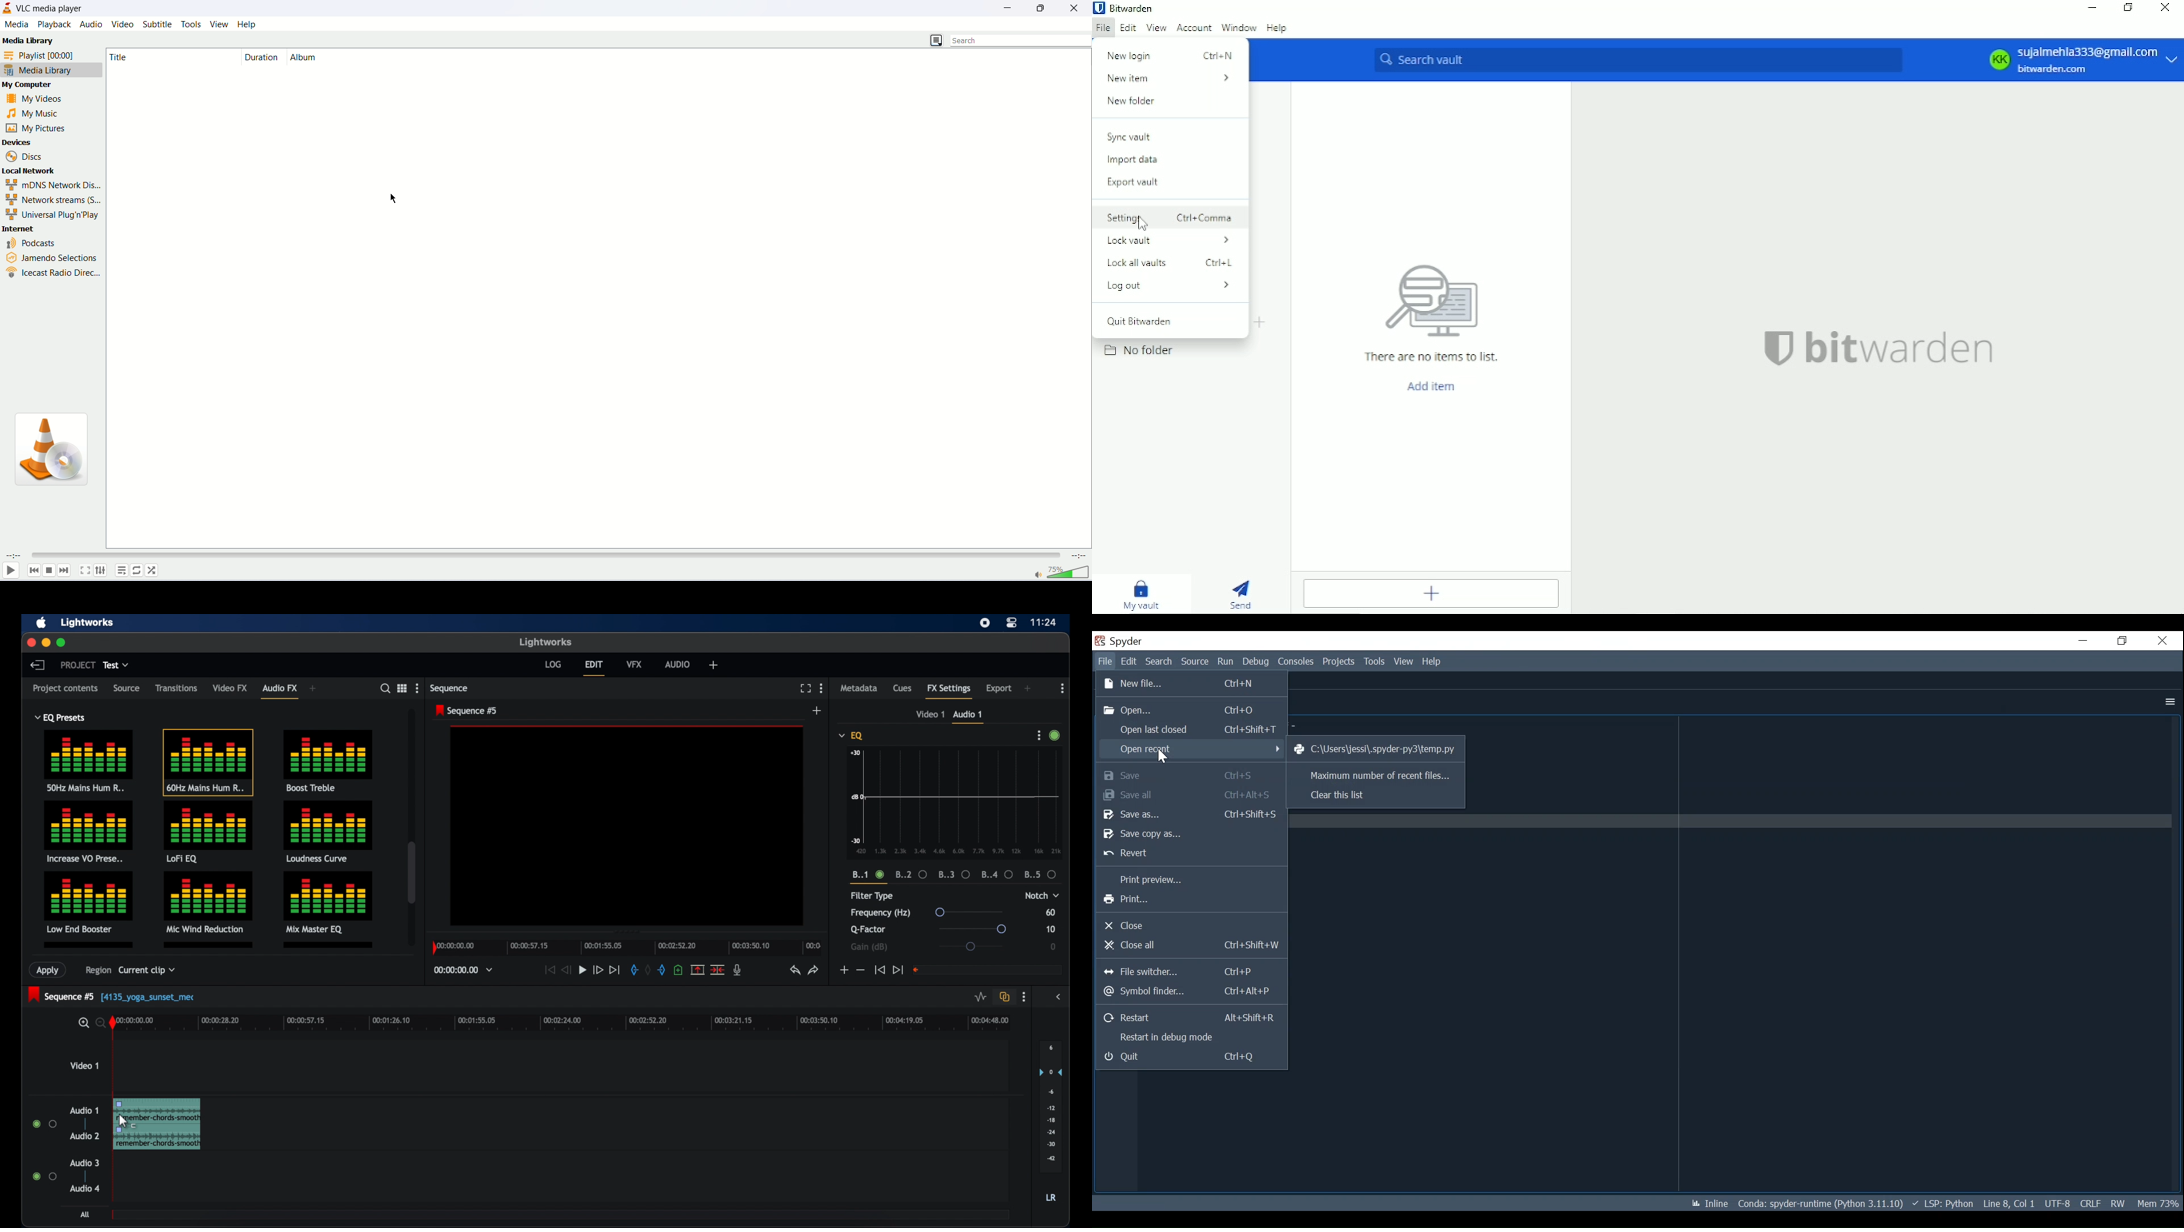  I want to click on more options, so click(1063, 688).